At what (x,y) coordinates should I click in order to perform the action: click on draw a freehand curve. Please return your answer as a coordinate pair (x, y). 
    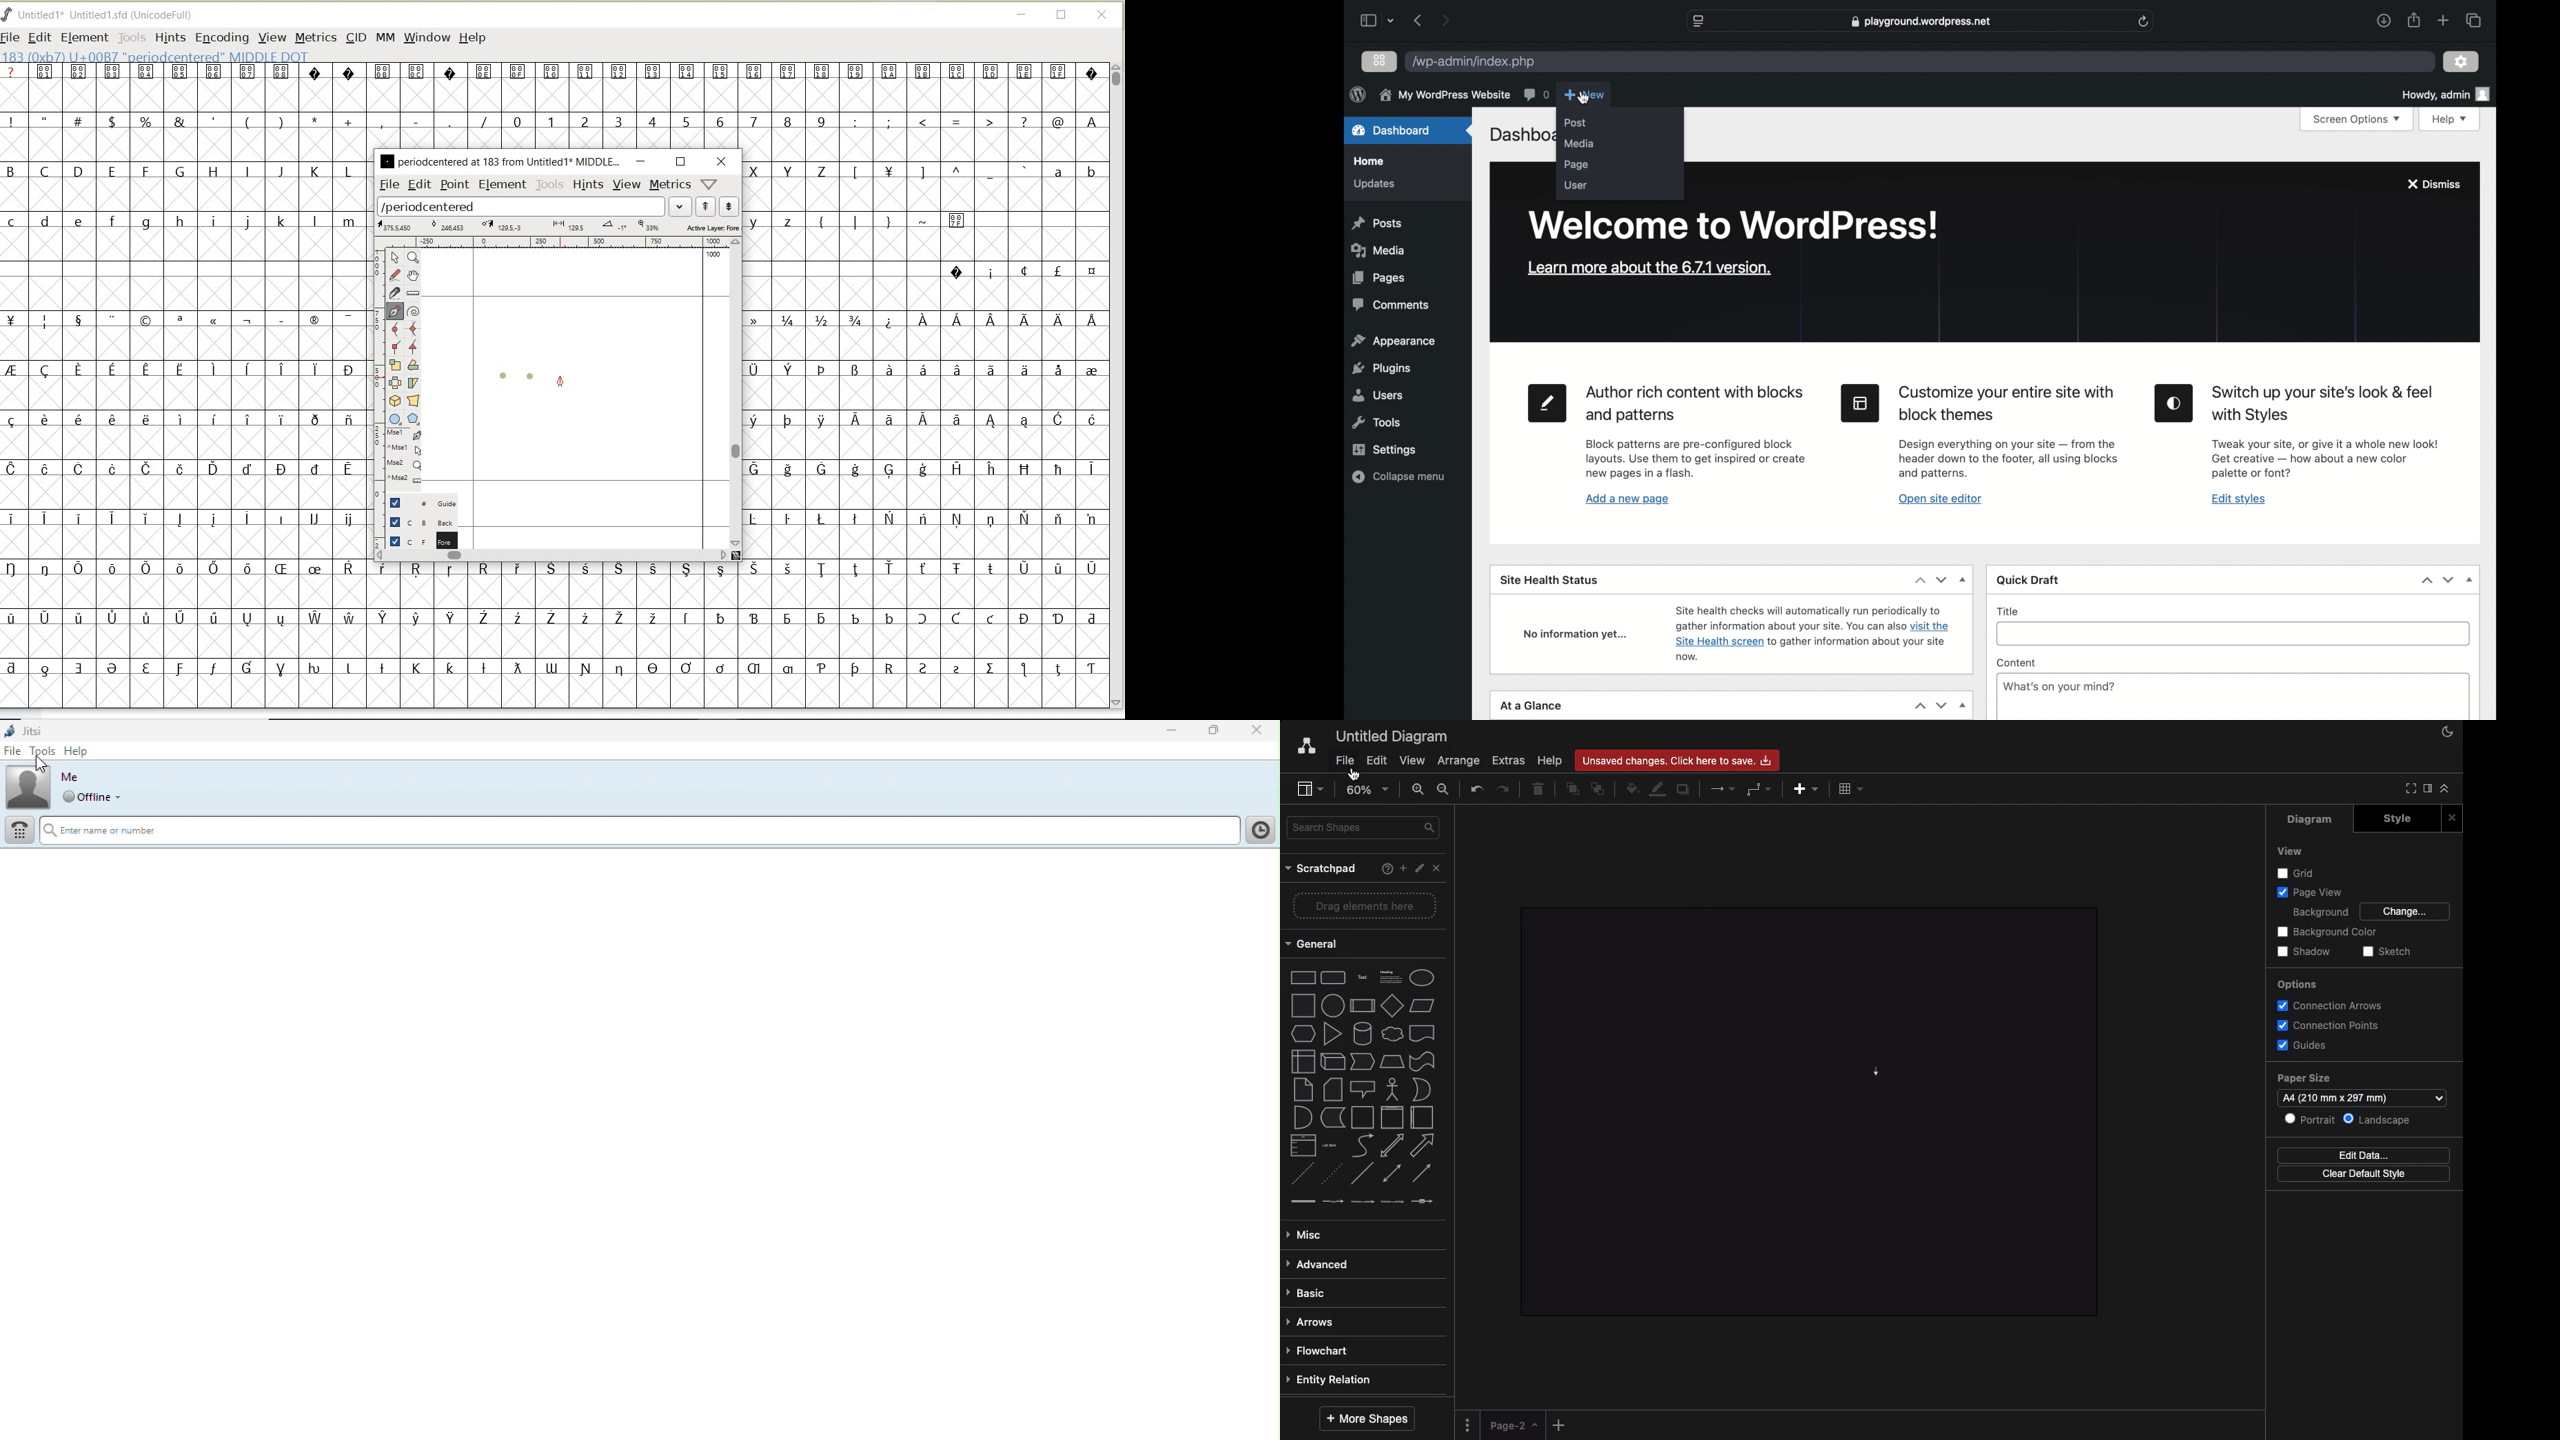
    Looking at the image, I should click on (394, 273).